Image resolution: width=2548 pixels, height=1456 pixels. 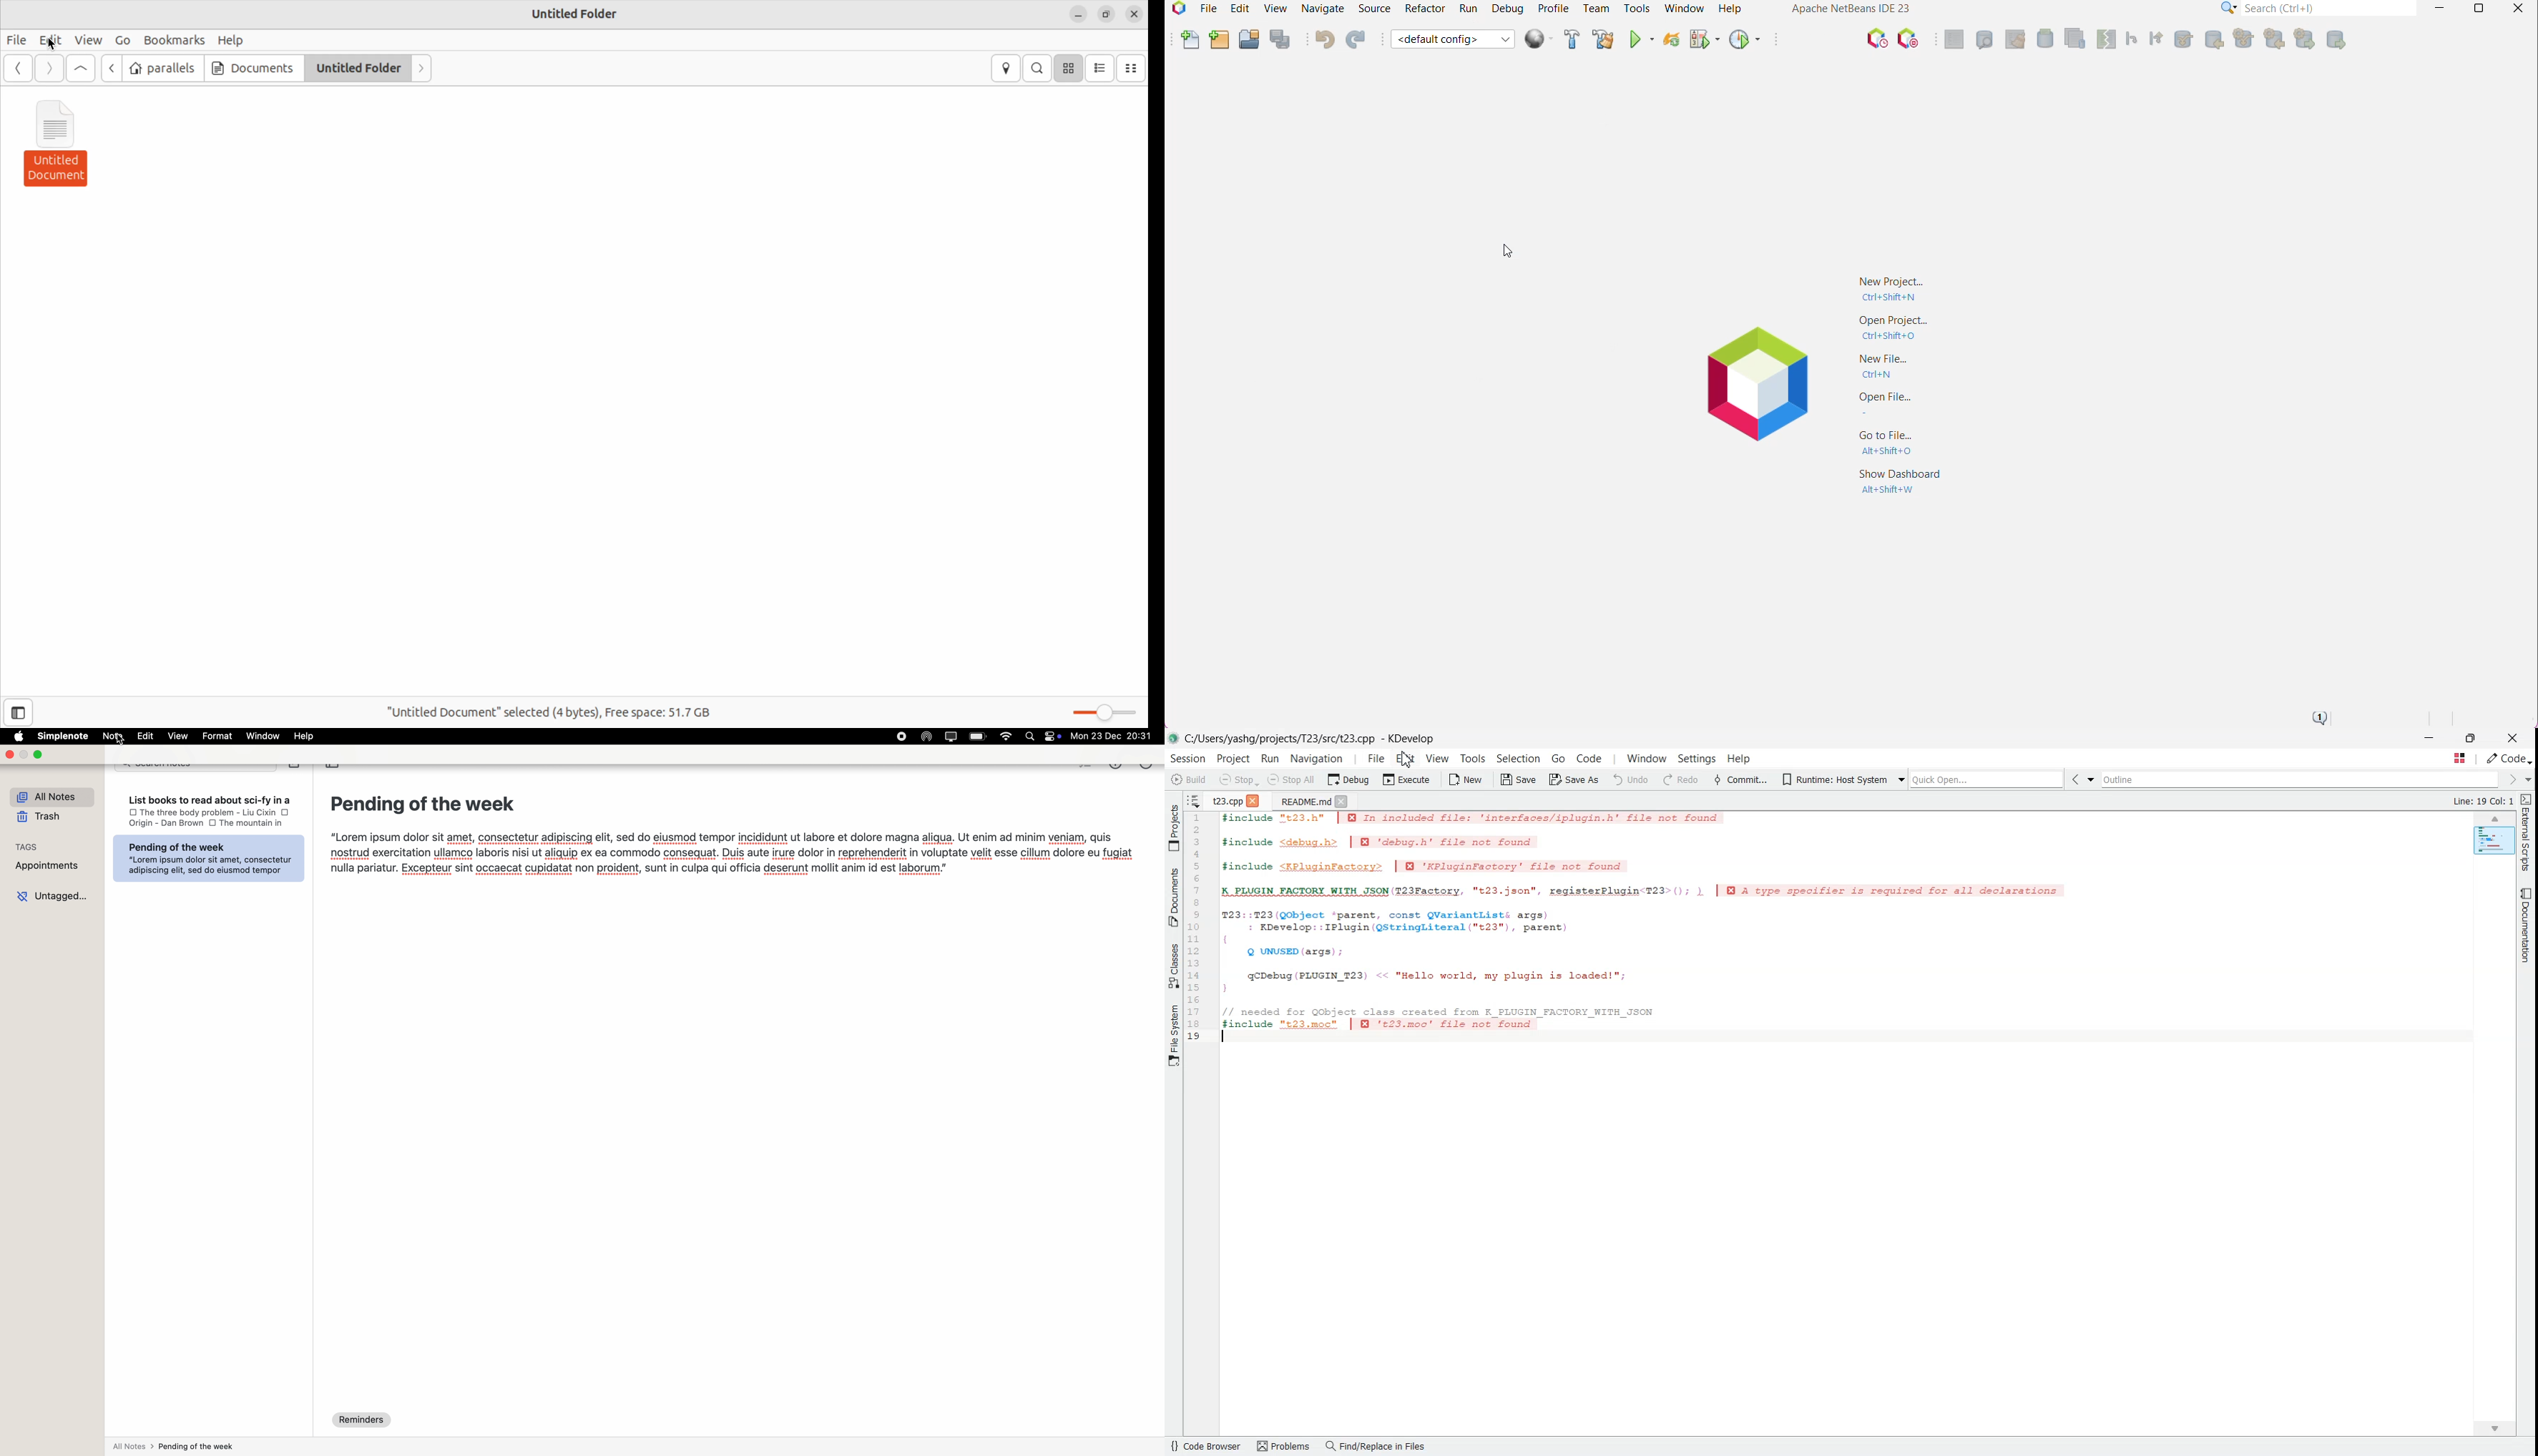 What do you see at coordinates (295, 769) in the screenshot?
I see `create note` at bounding box center [295, 769].